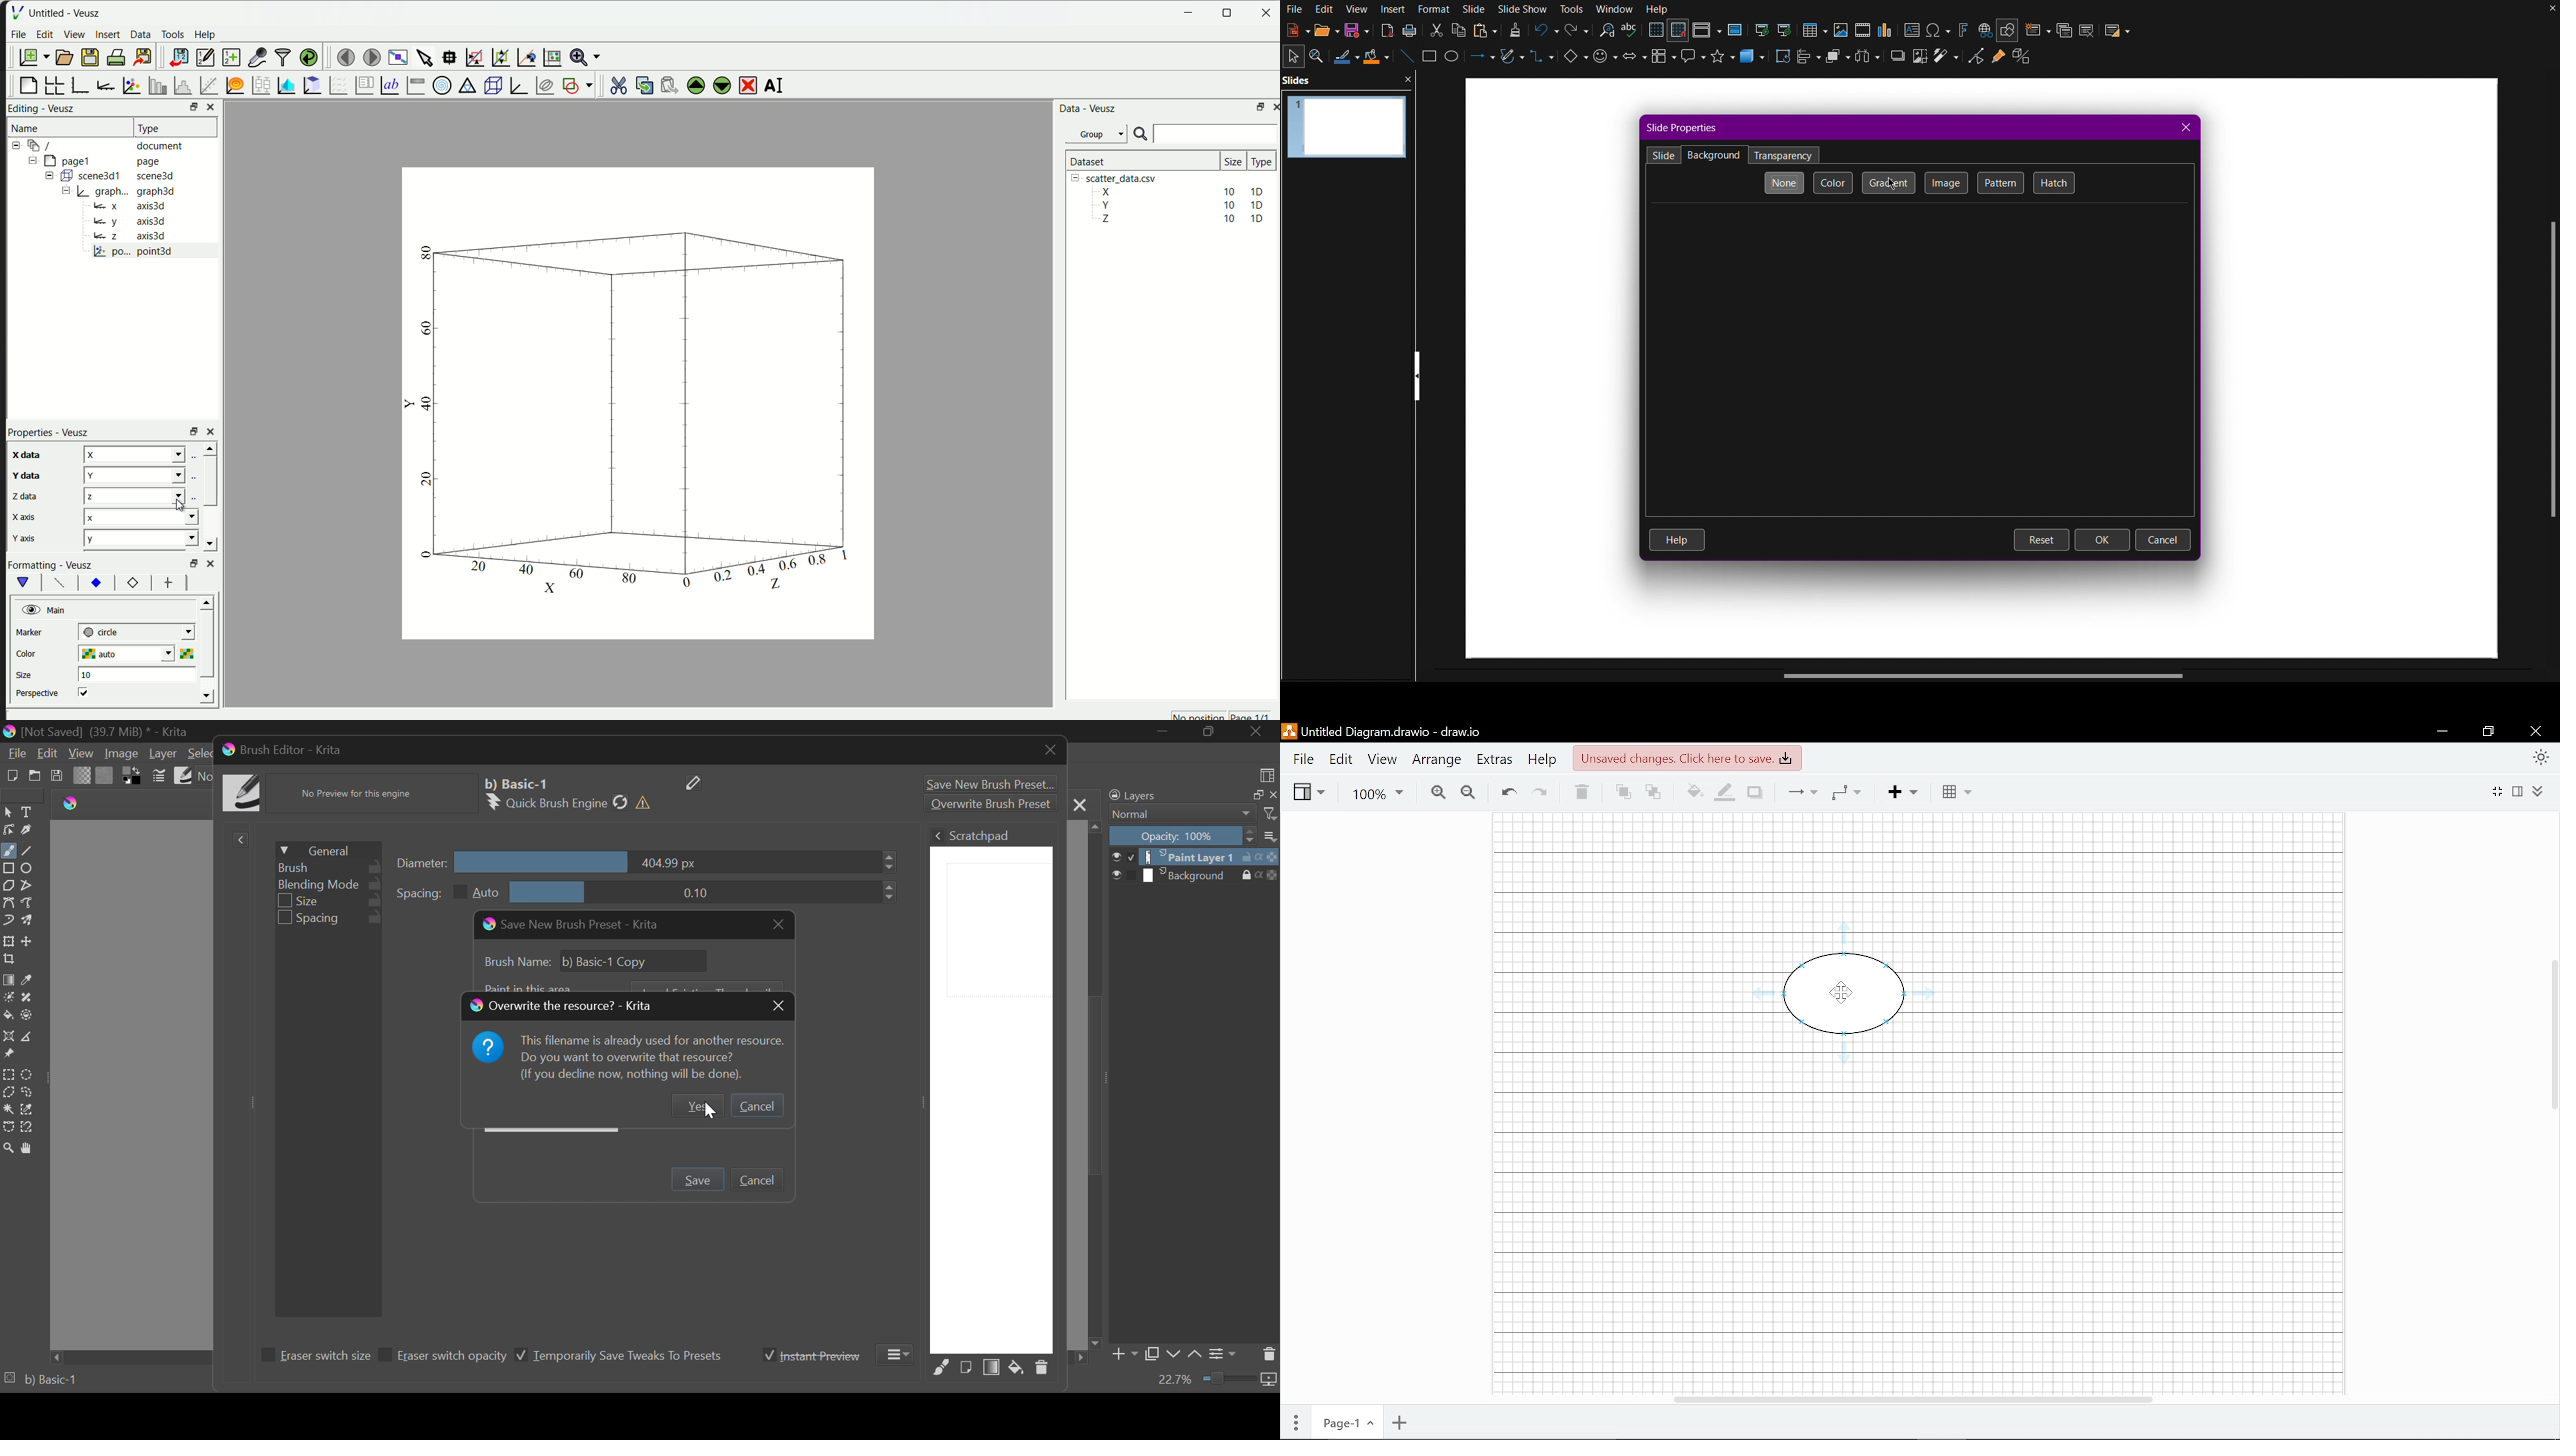  What do you see at coordinates (57, 583) in the screenshot?
I see `font` at bounding box center [57, 583].